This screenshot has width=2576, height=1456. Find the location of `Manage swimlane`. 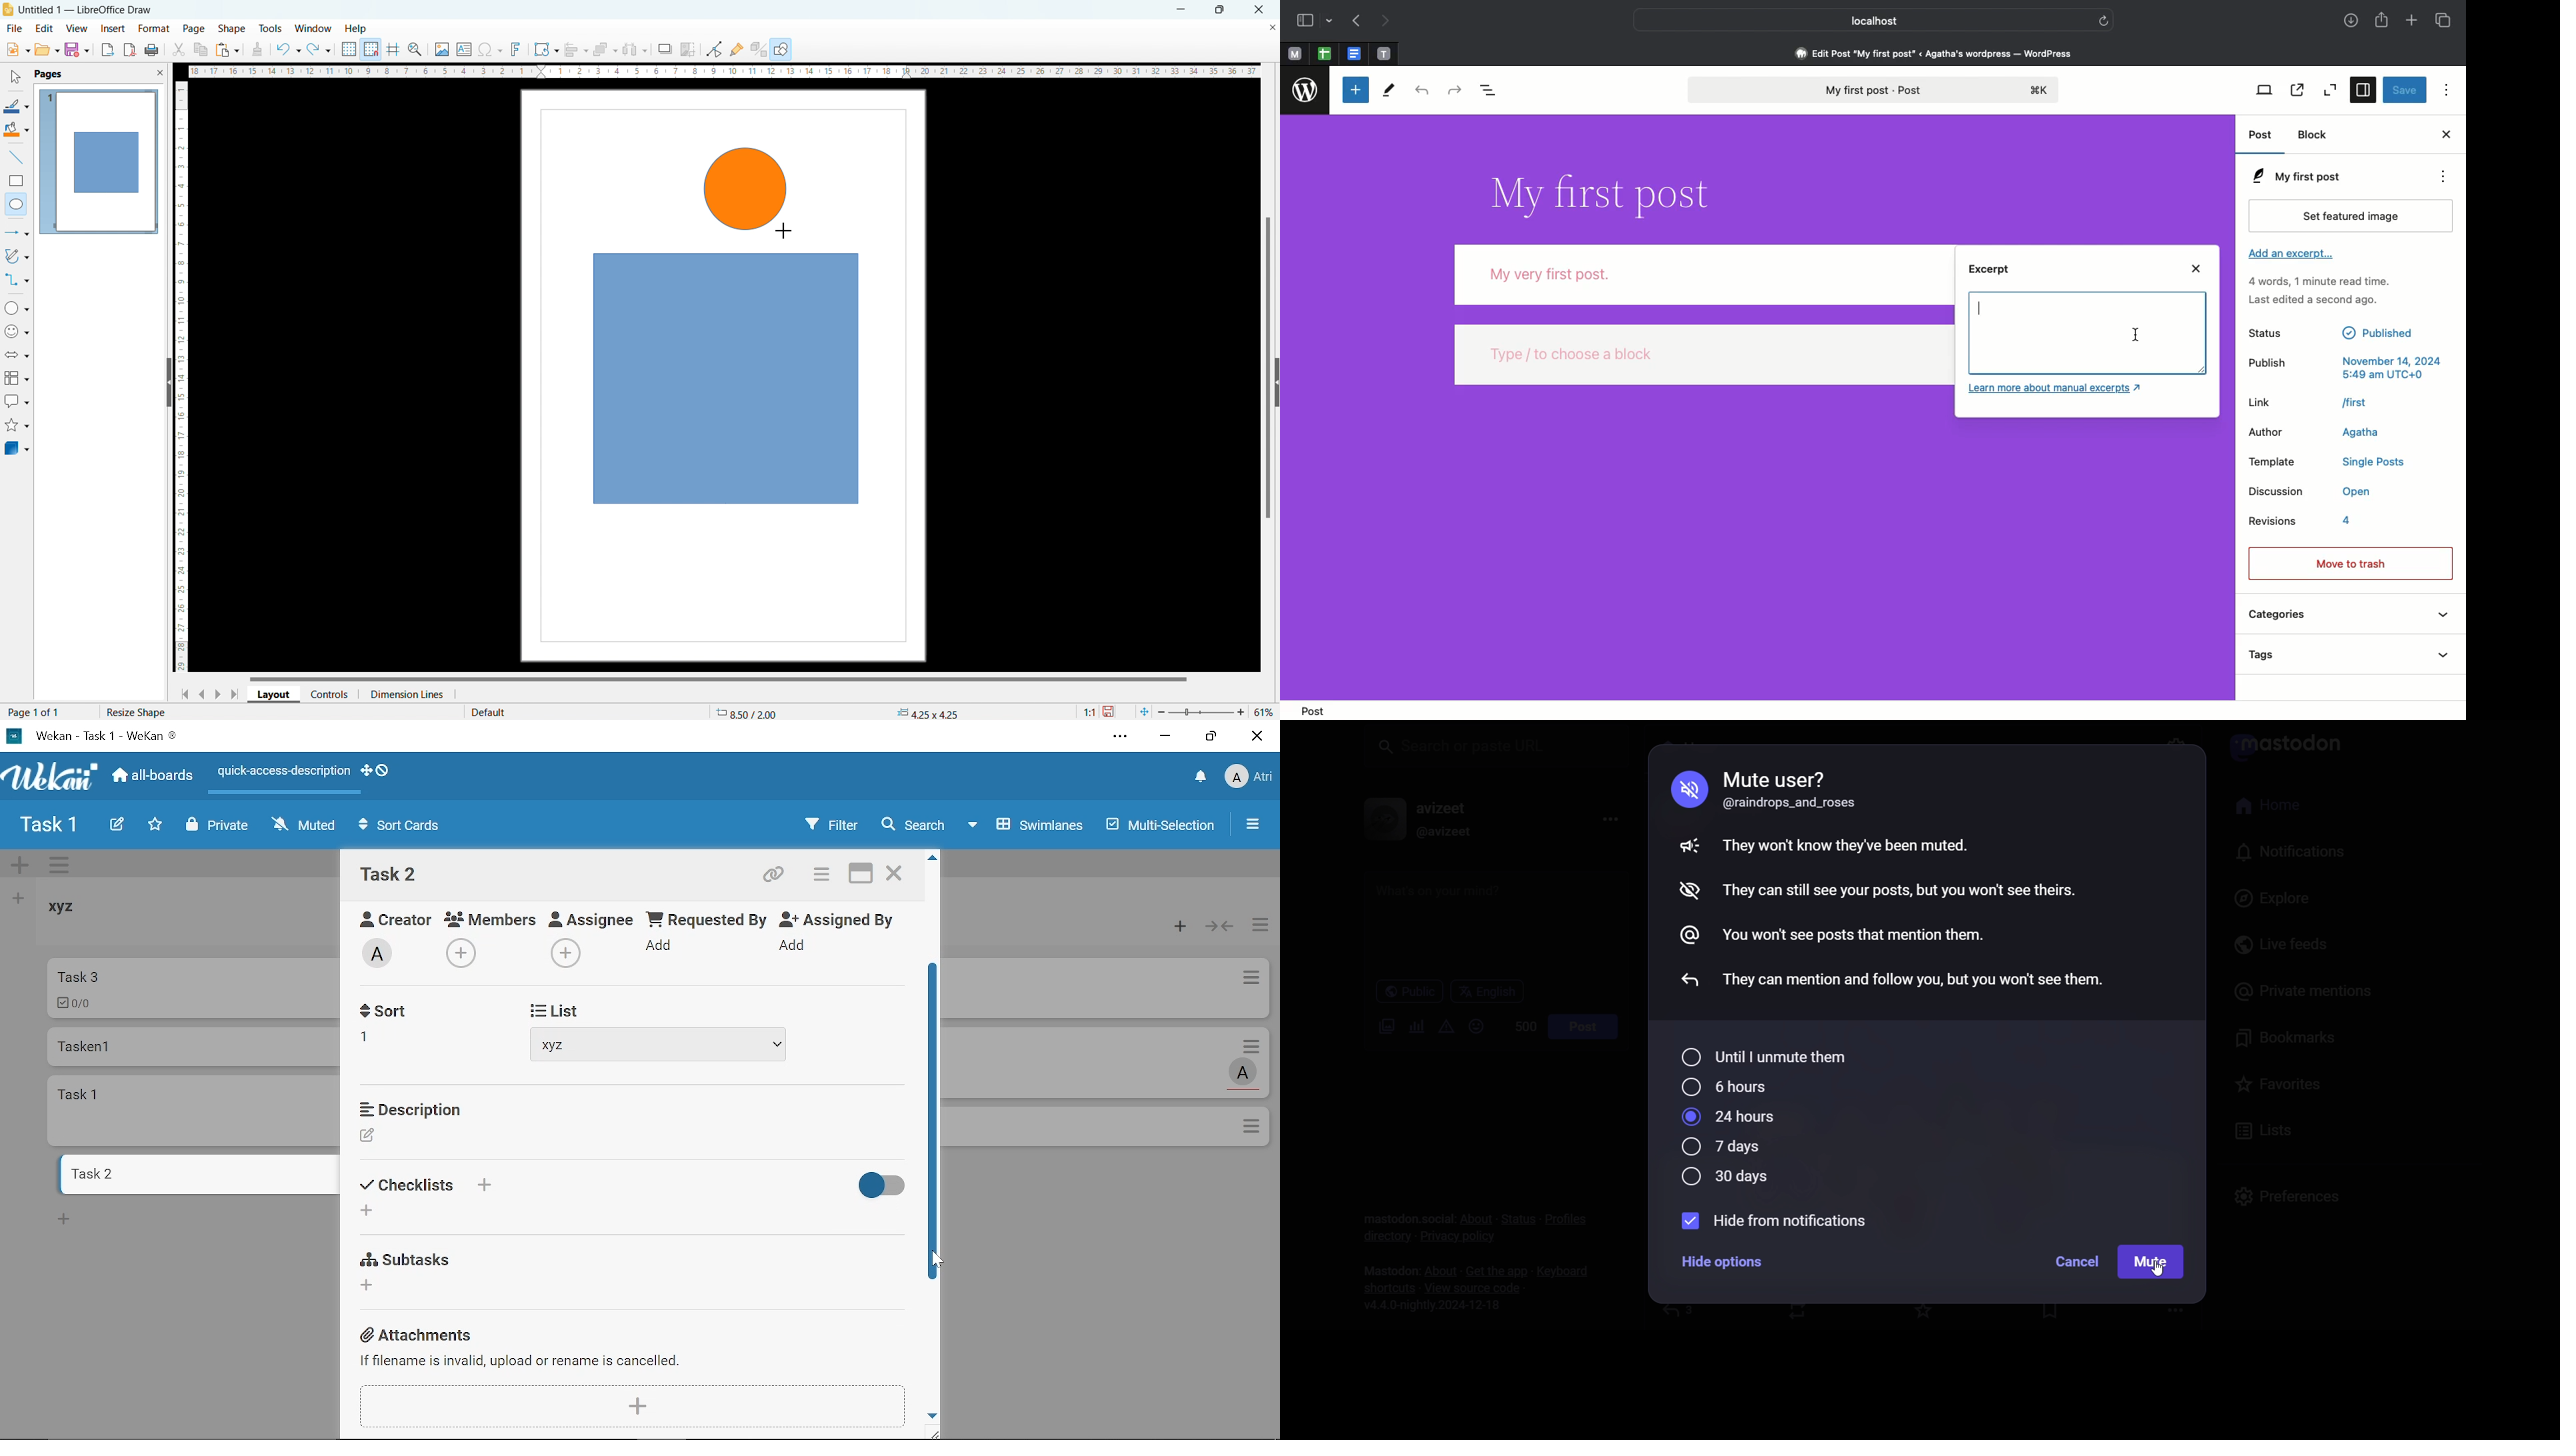

Manage swimlane is located at coordinates (61, 867).